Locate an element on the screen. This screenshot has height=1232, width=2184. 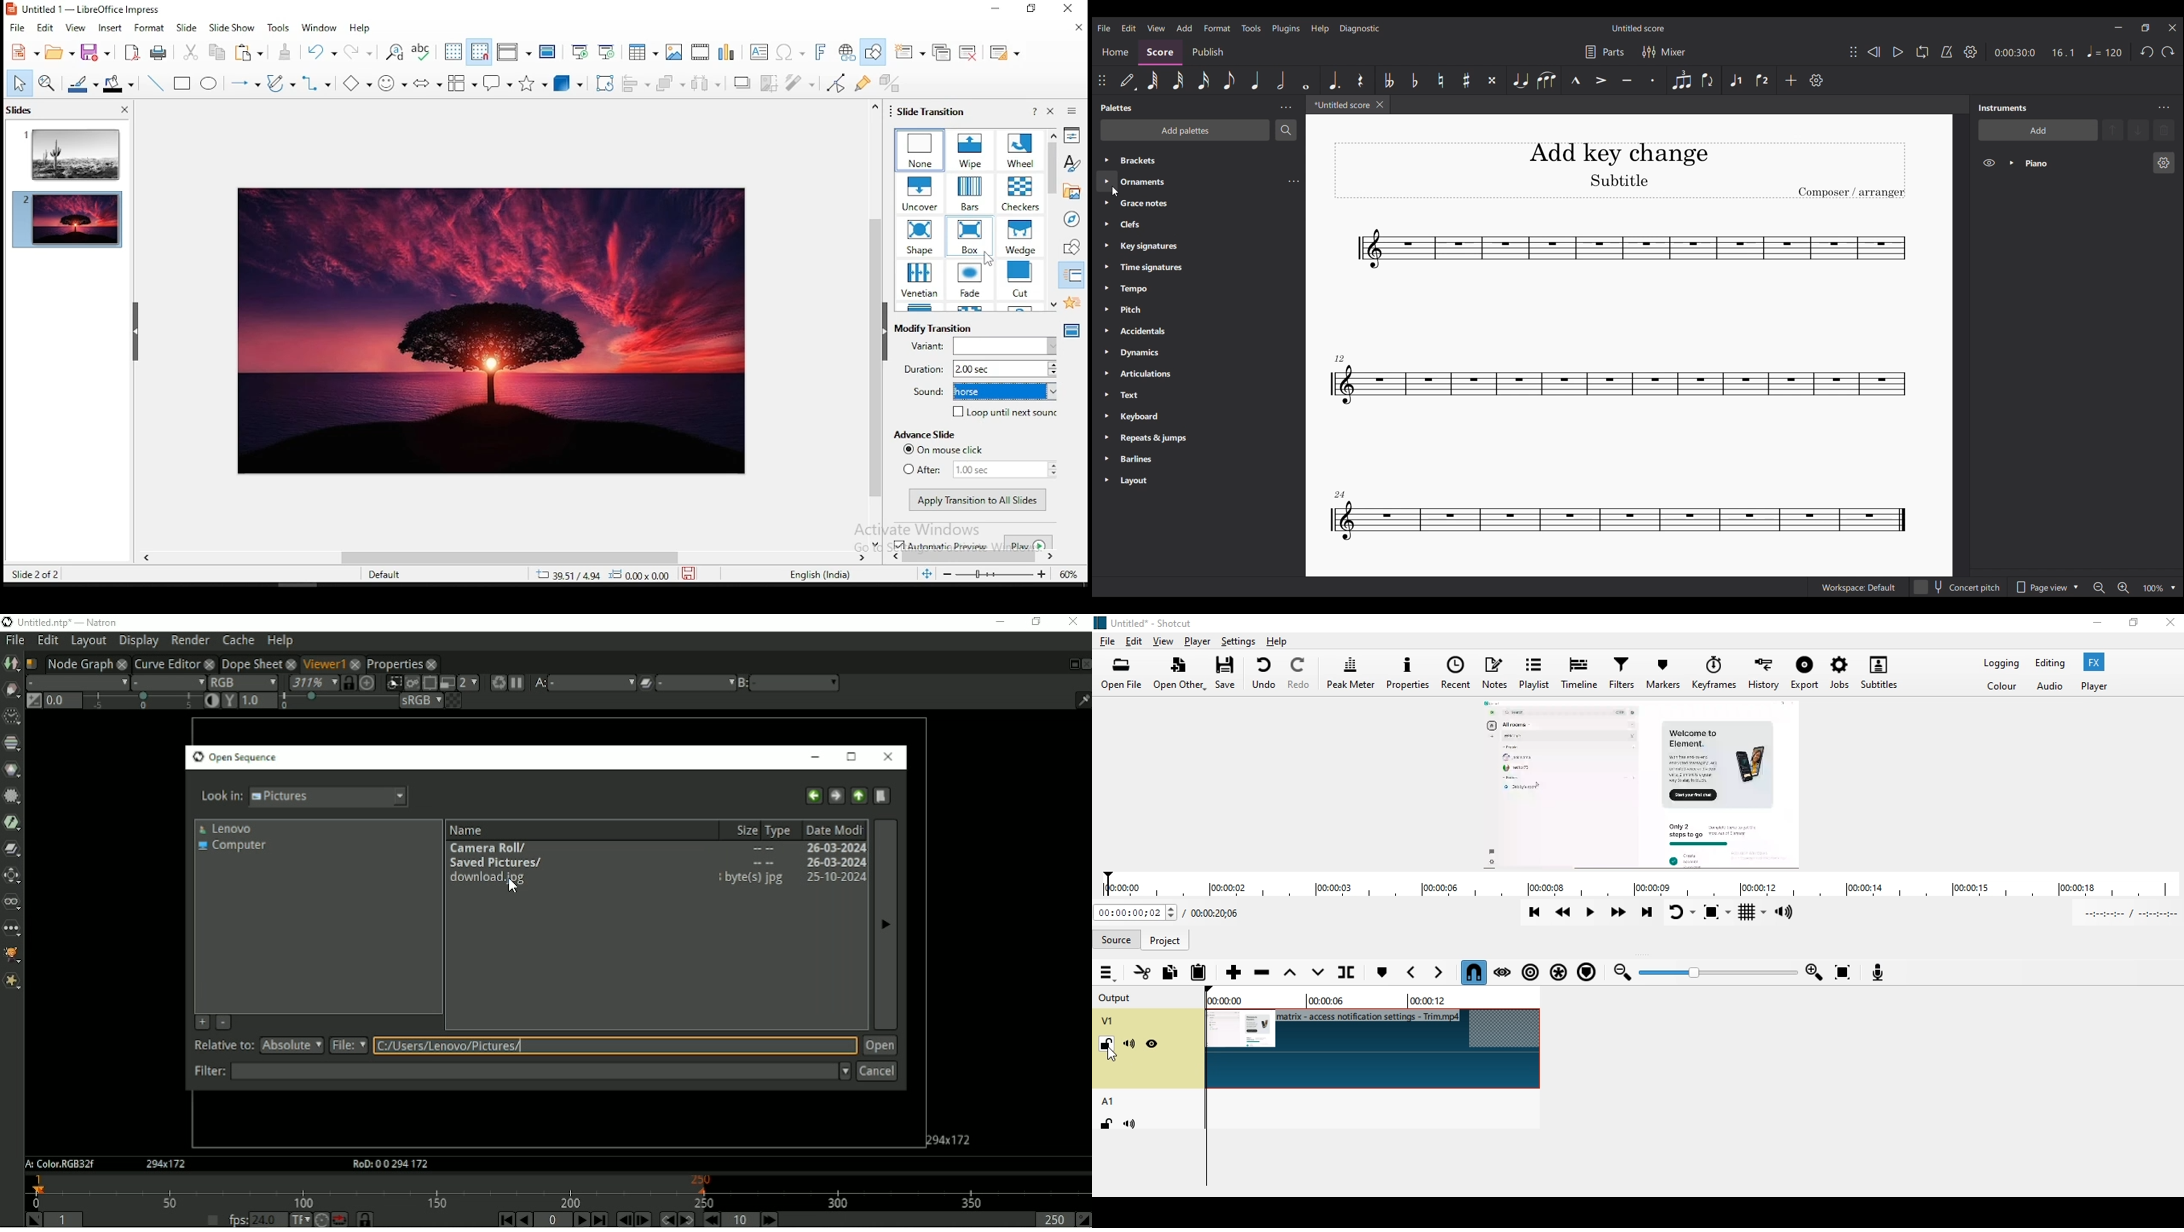
ripple all tracks is located at coordinates (1559, 973).